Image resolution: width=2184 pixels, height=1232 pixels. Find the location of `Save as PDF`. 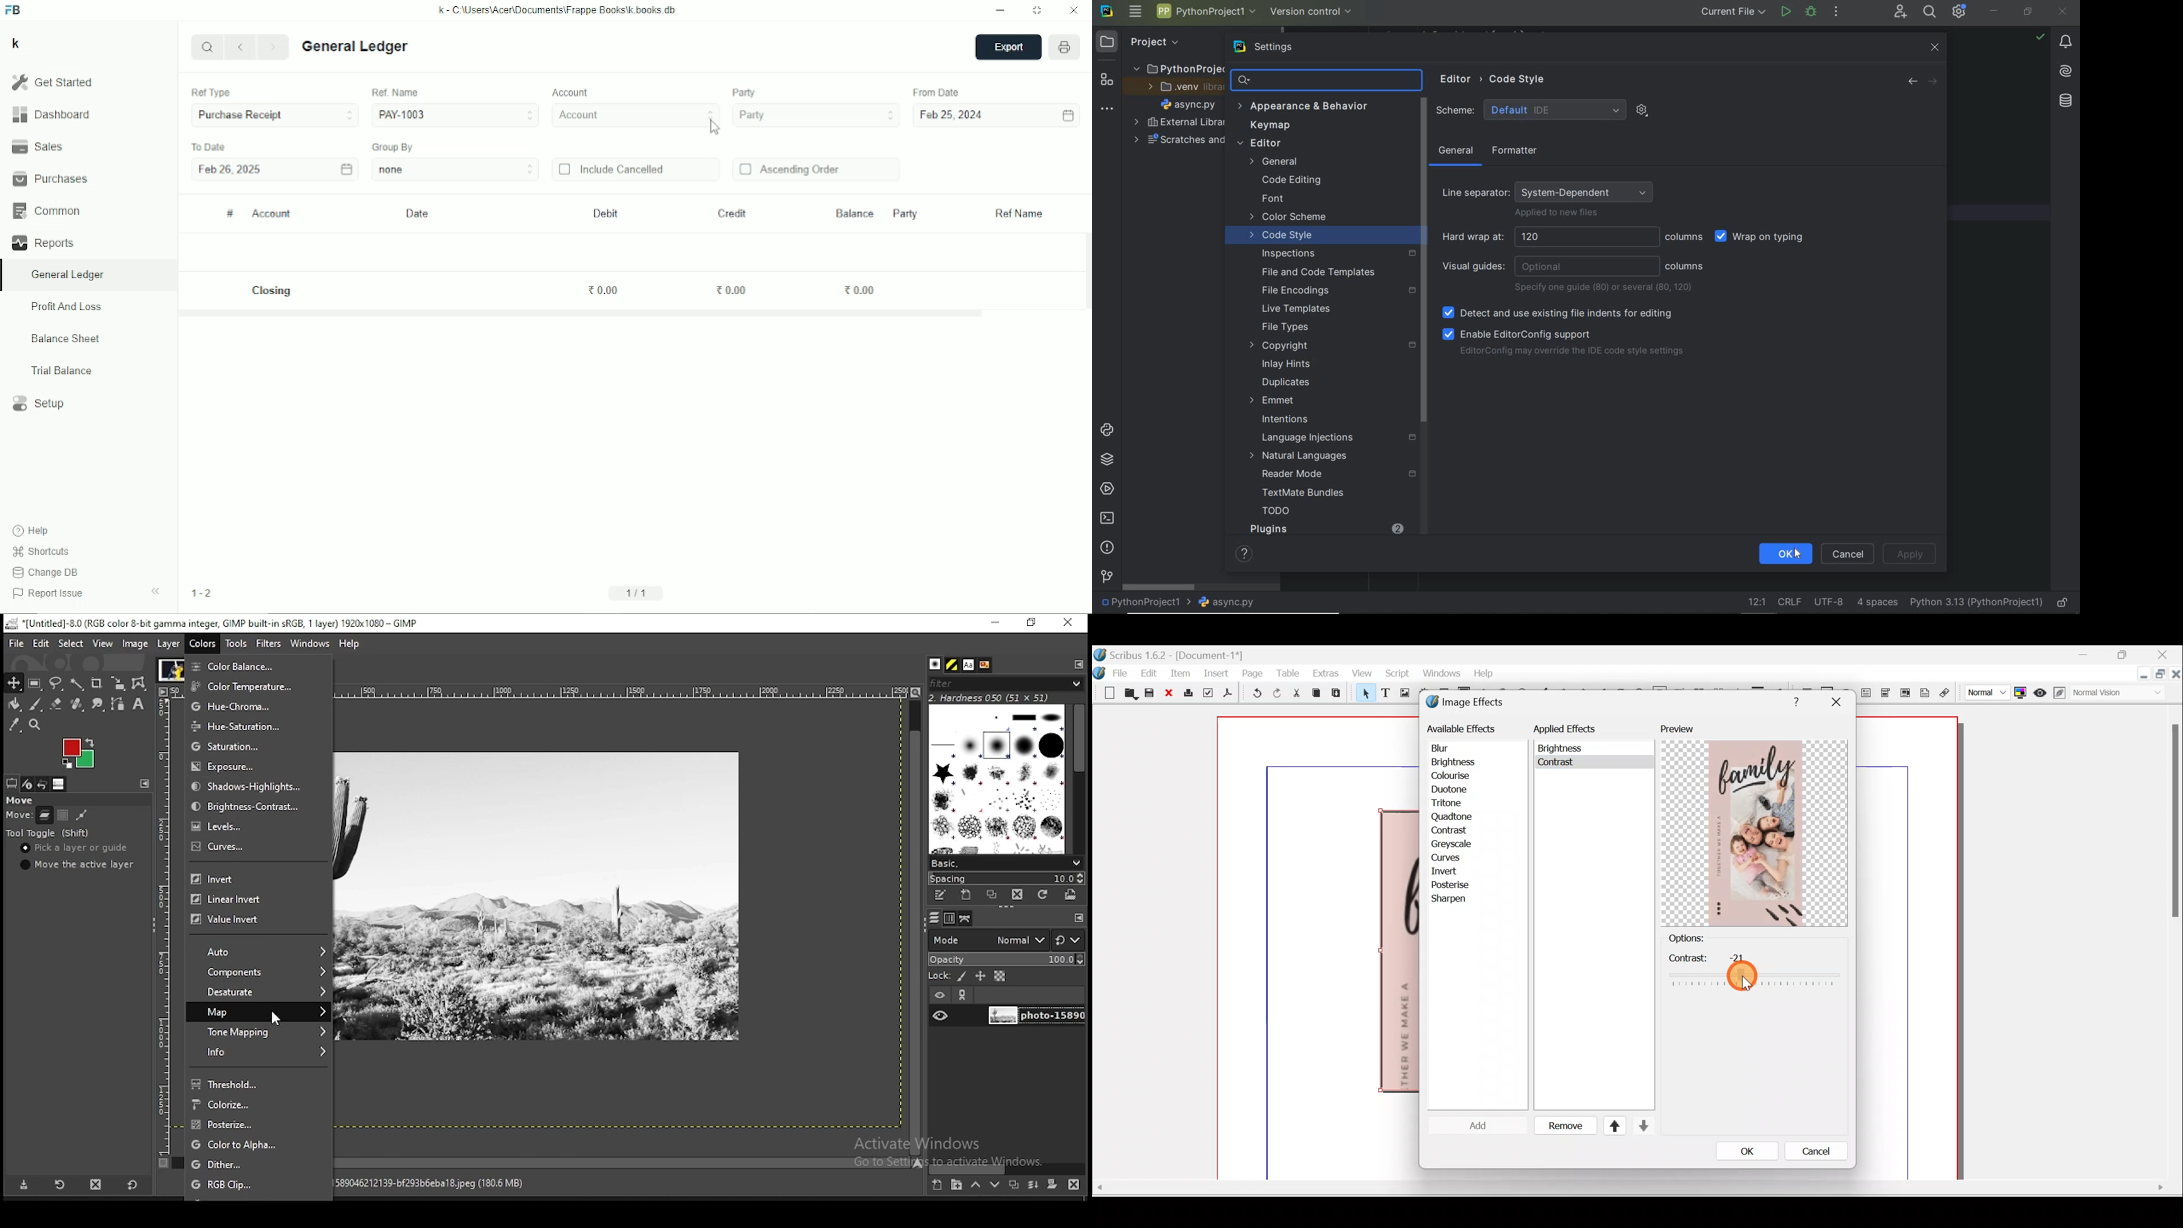

Save as PDF is located at coordinates (1226, 695).